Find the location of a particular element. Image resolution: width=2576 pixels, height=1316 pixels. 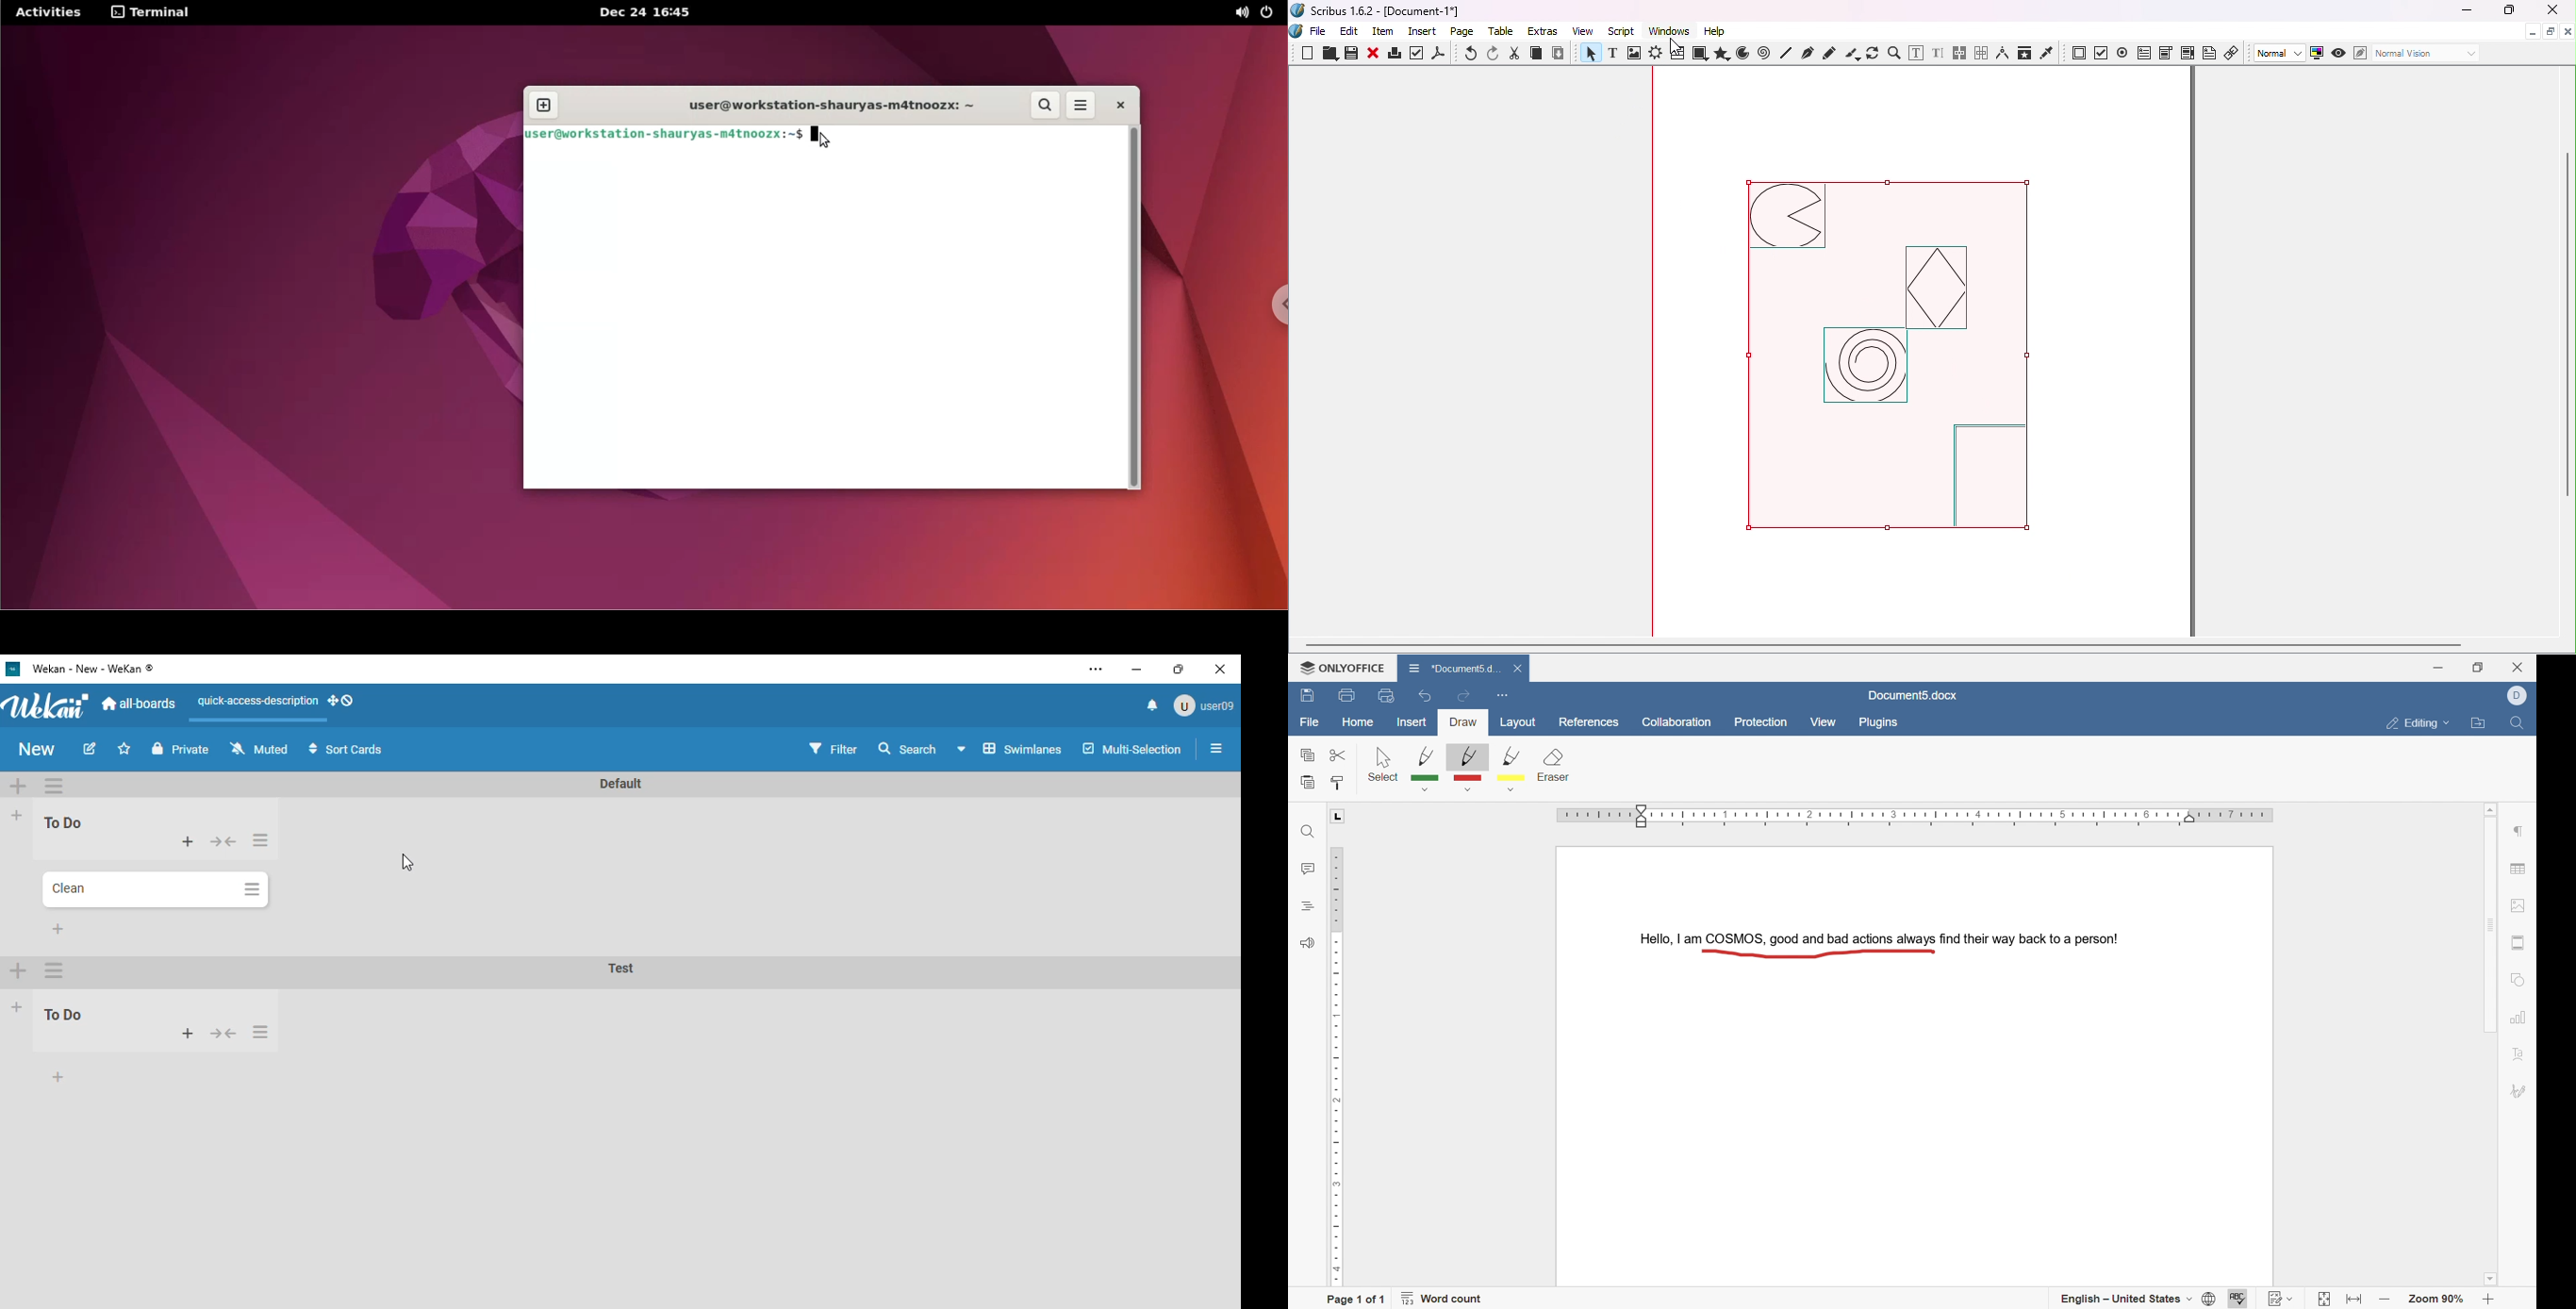

PDF push button is located at coordinates (2079, 54).